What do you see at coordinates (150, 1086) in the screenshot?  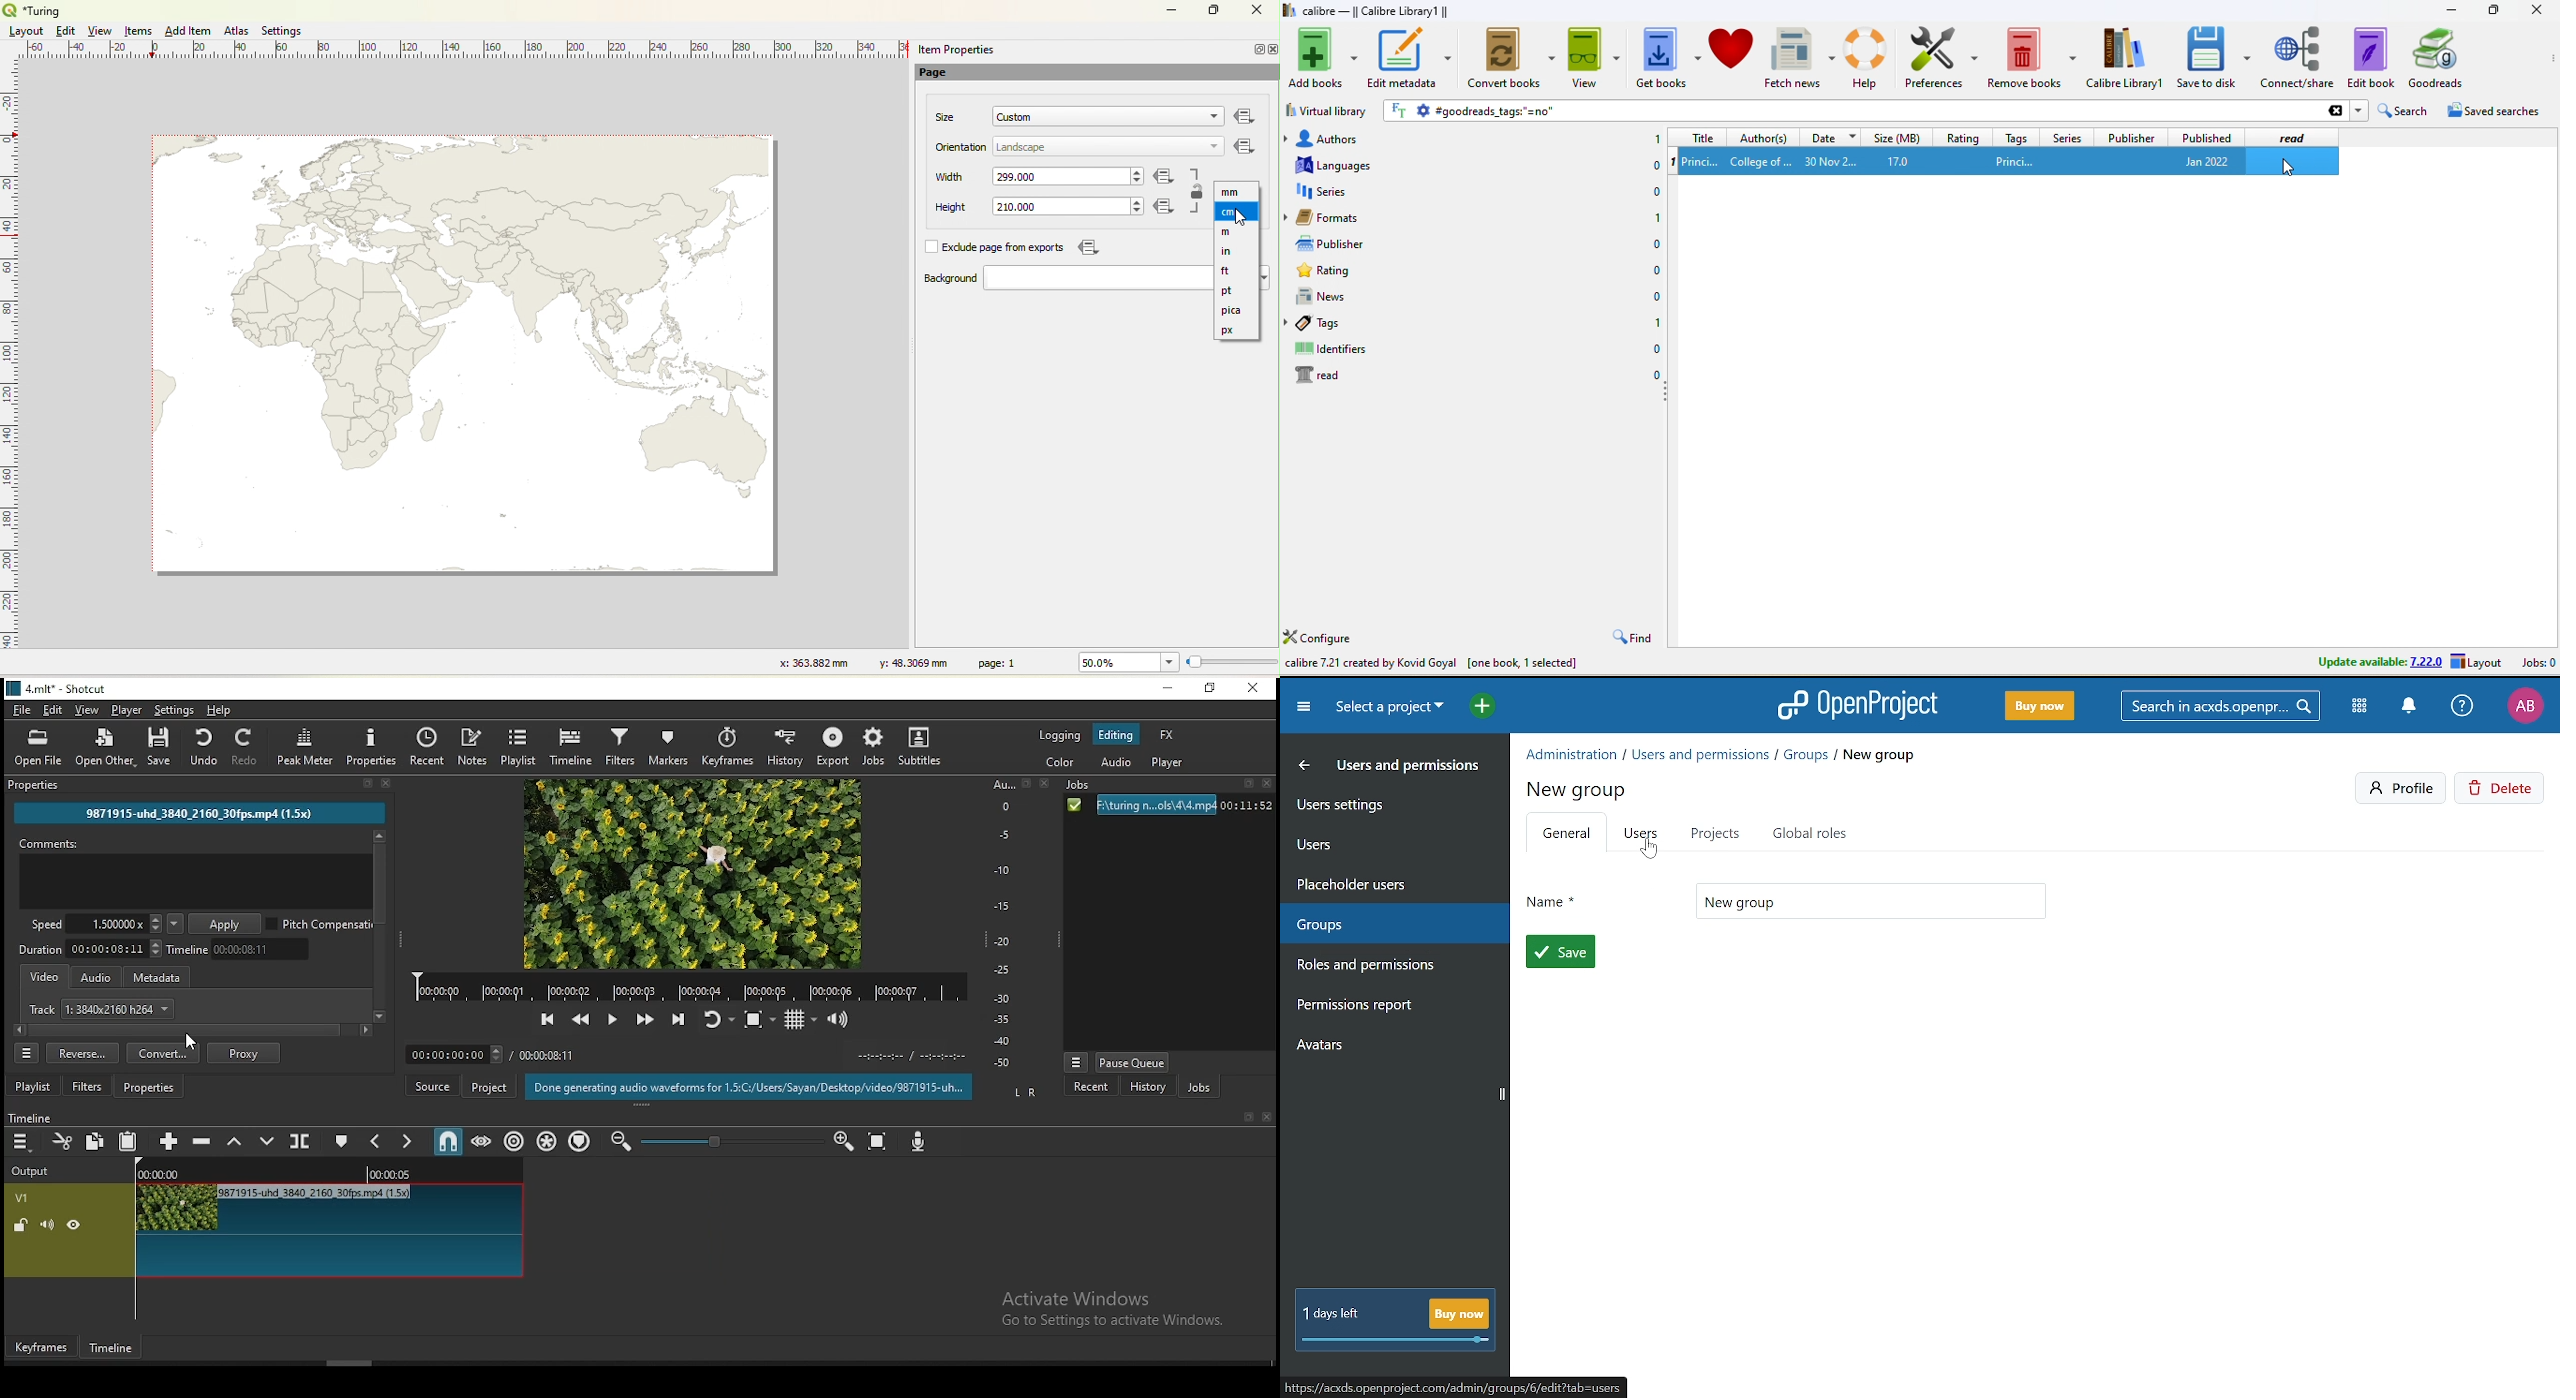 I see `properties` at bounding box center [150, 1086].